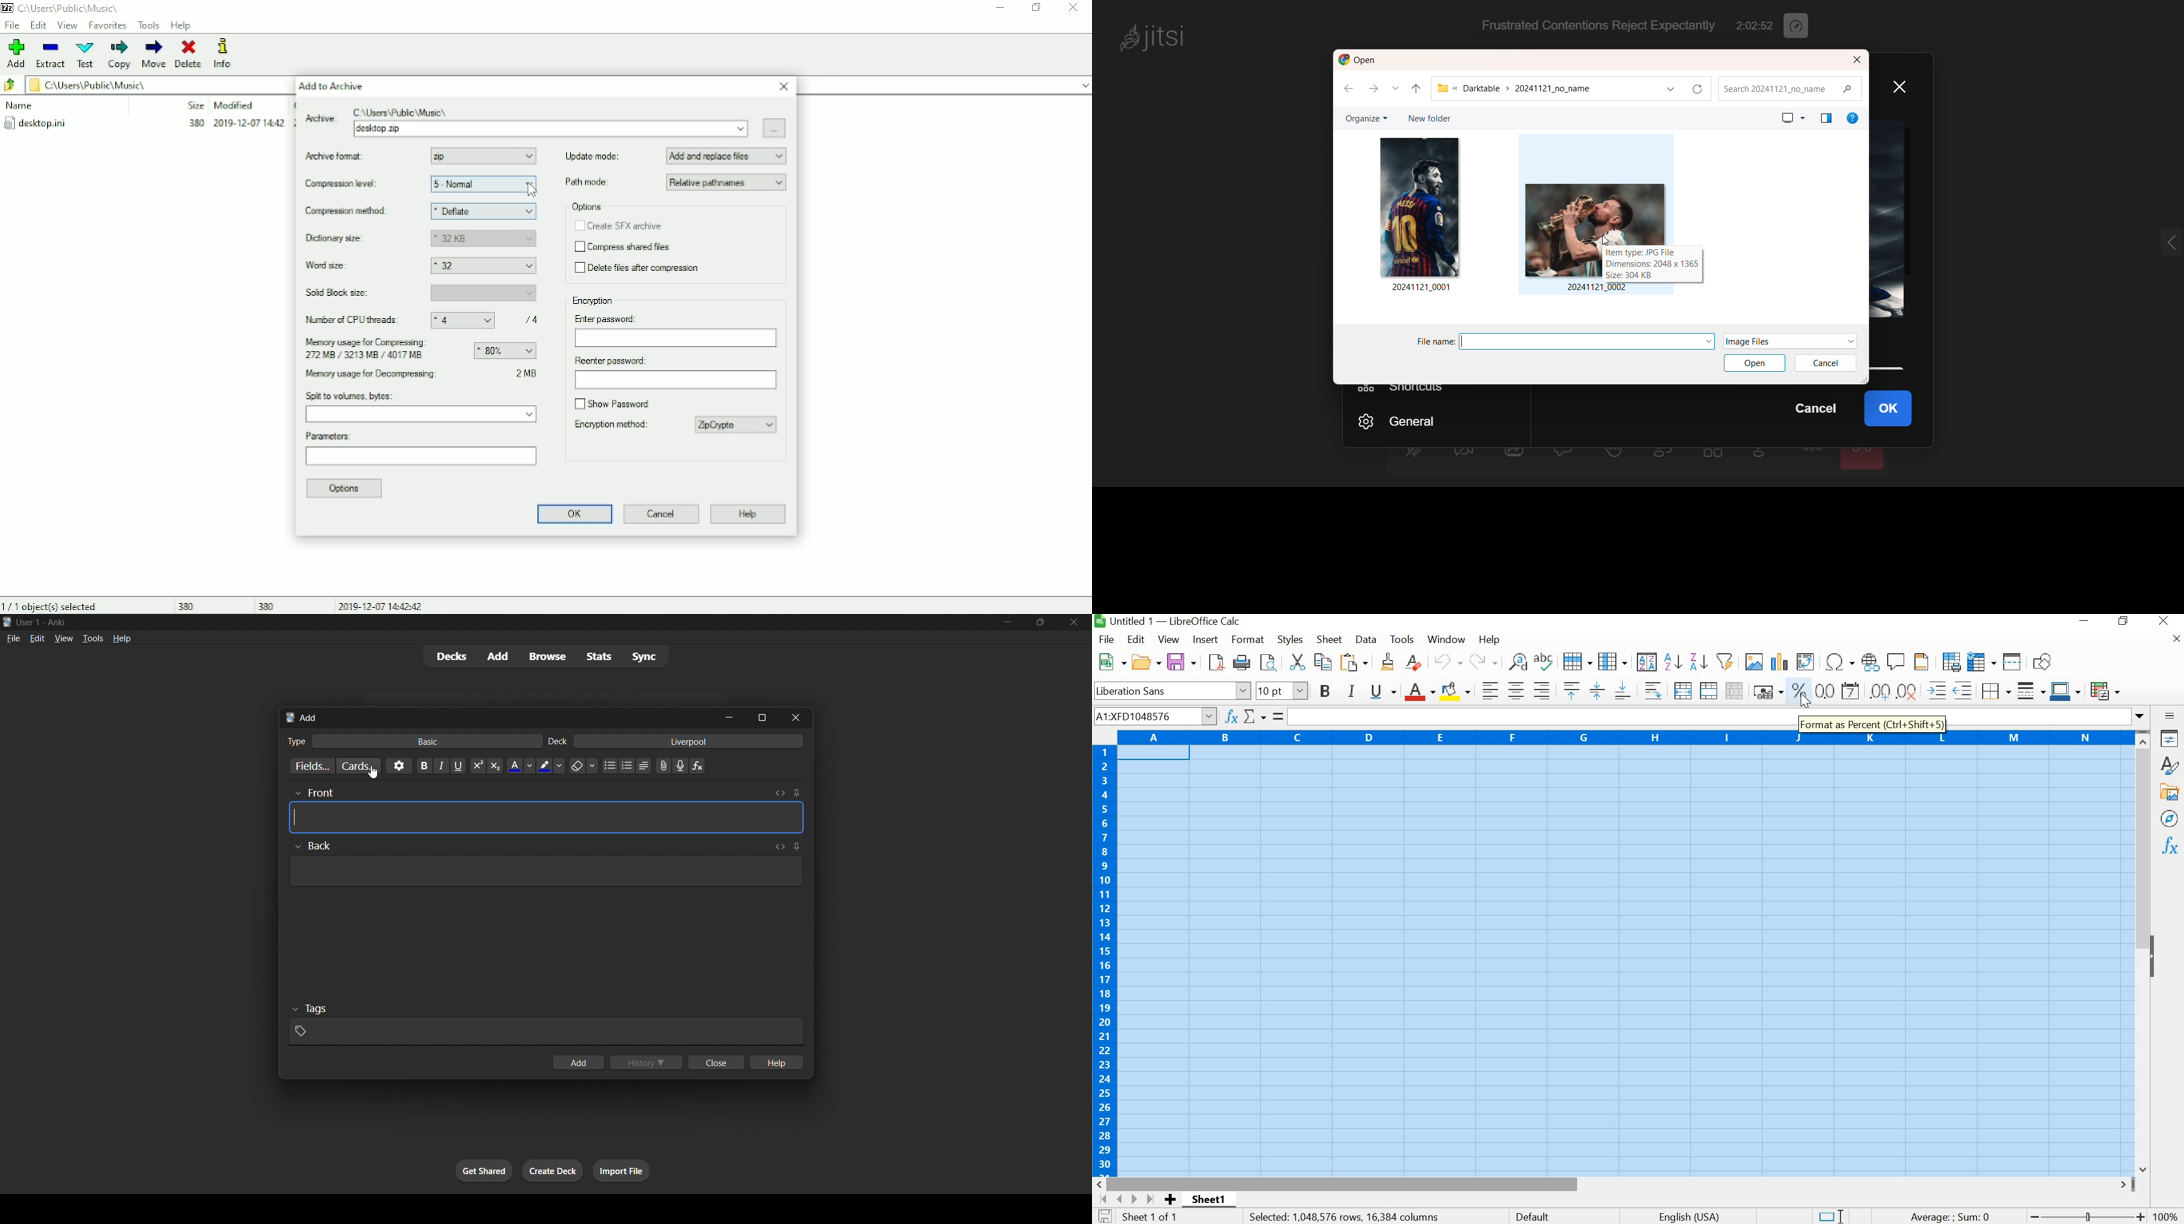 Image resolution: width=2184 pixels, height=1232 pixels. What do you see at coordinates (544, 656) in the screenshot?
I see `browse` at bounding box center [544, 656].